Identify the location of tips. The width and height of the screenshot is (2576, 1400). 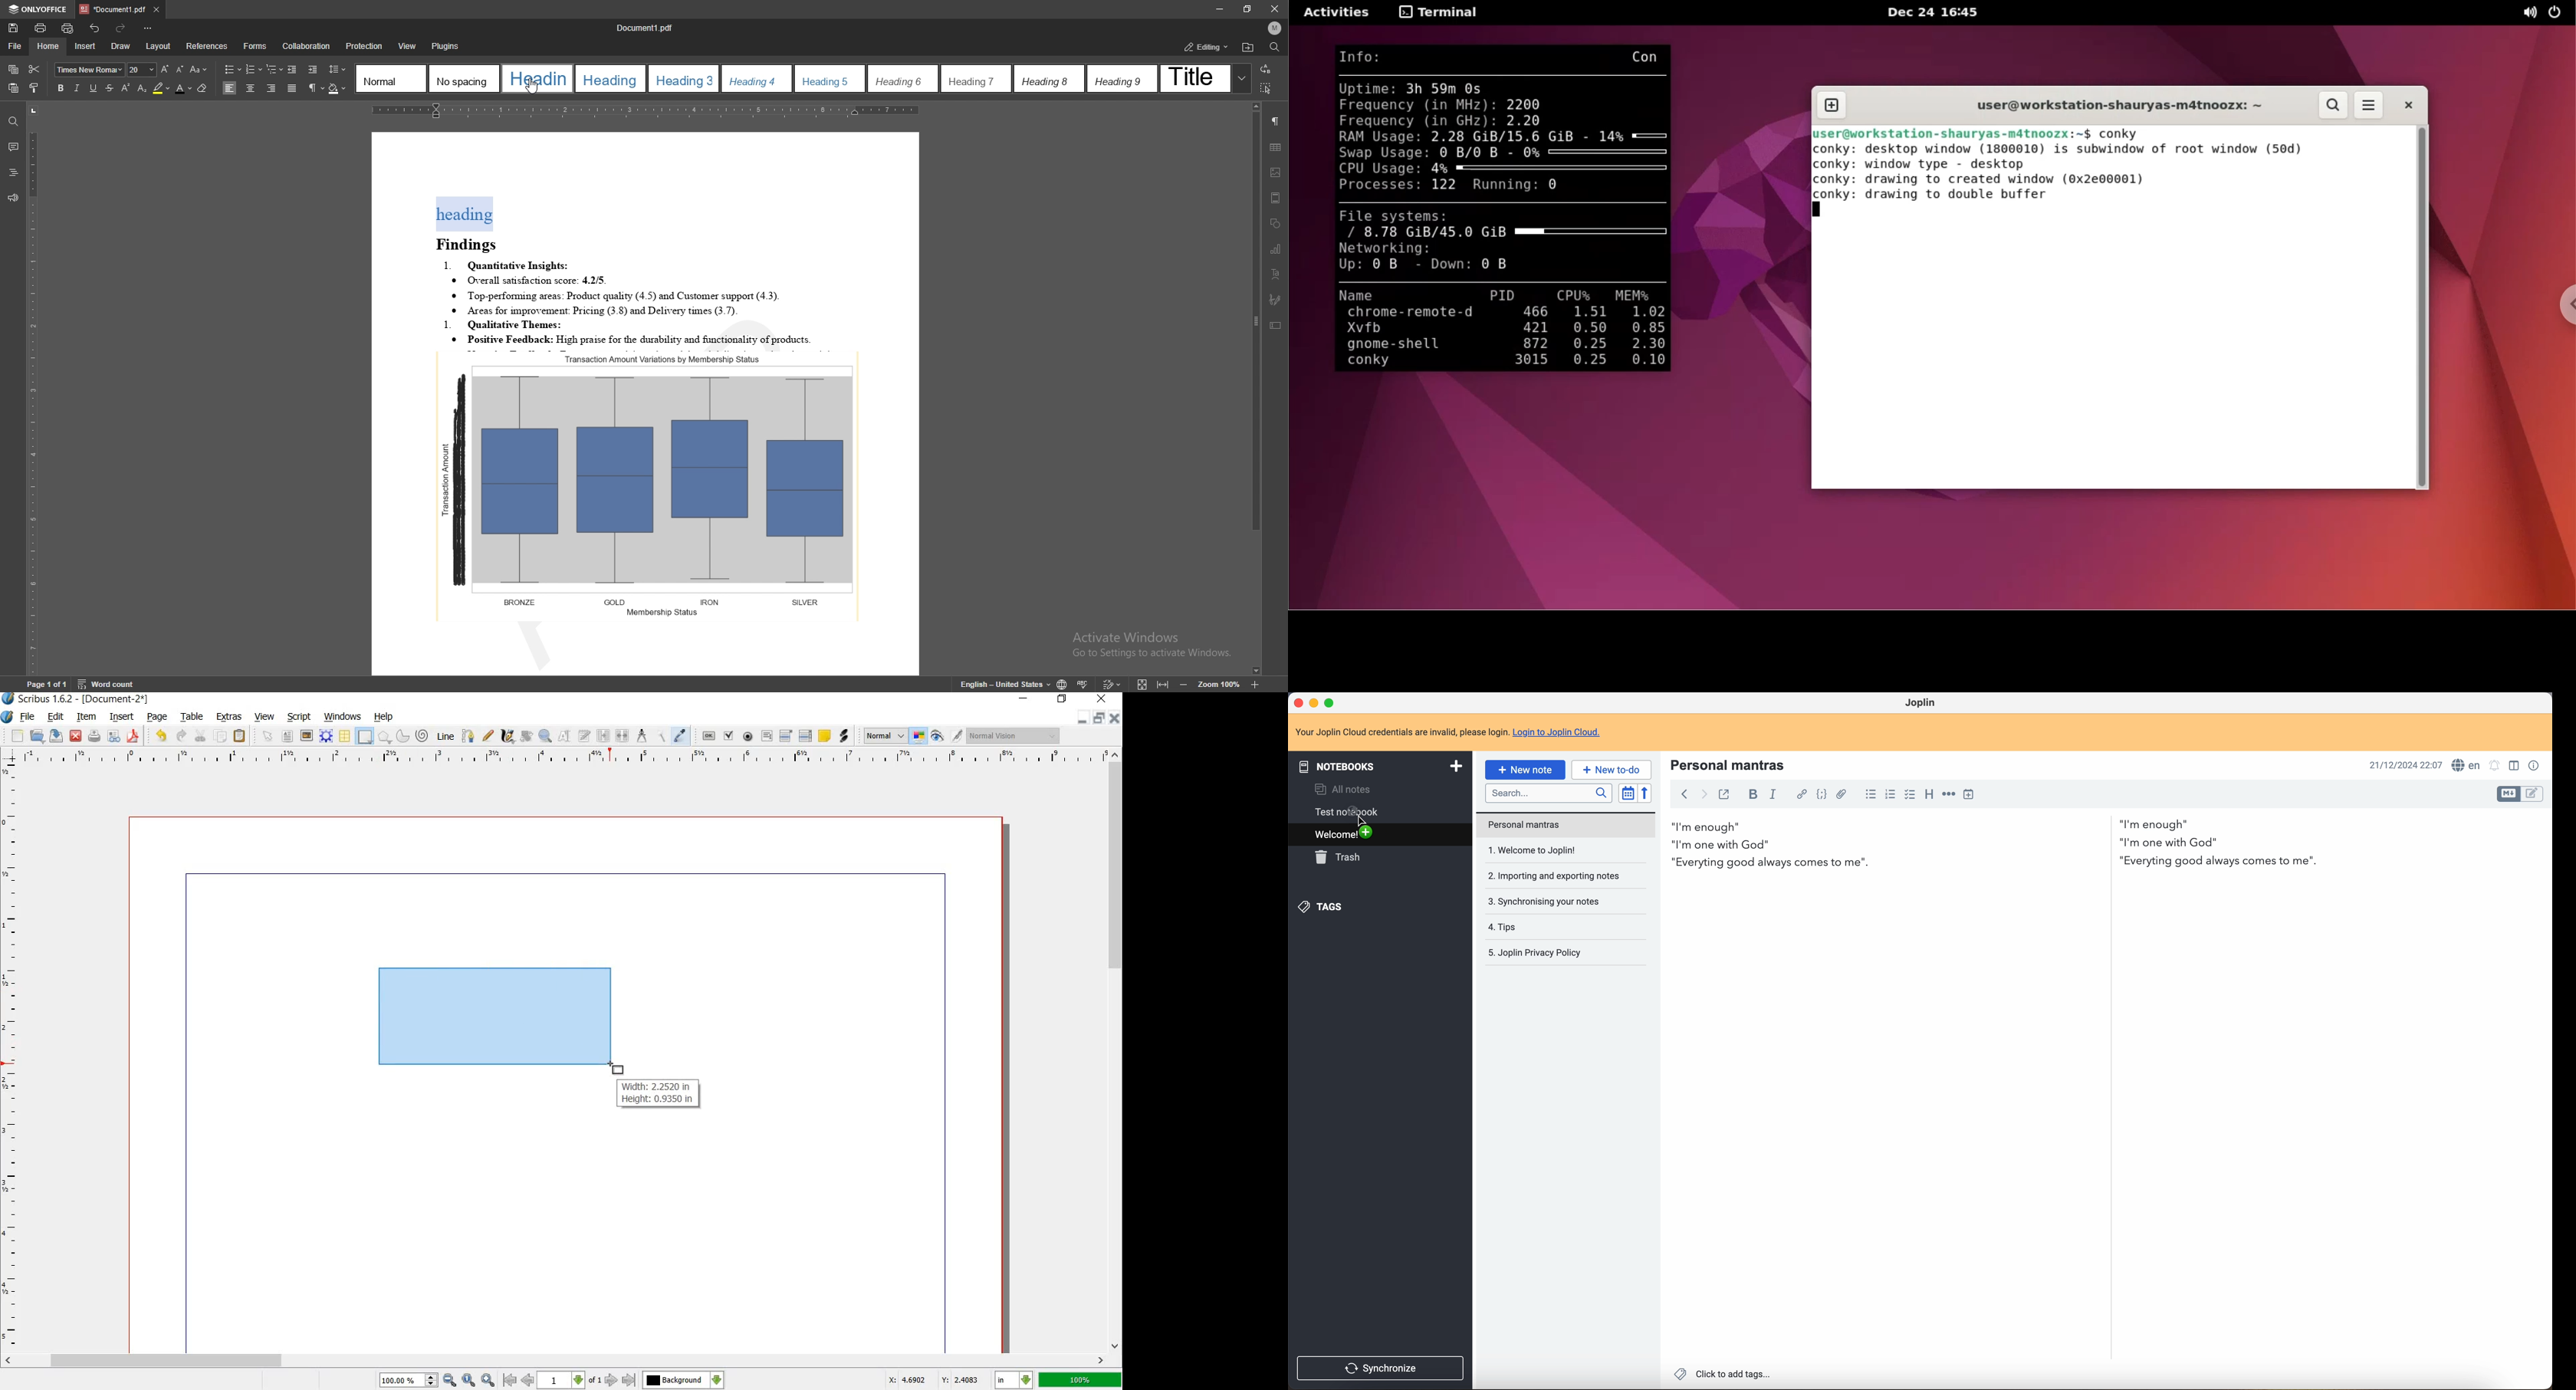
(1503, 928).